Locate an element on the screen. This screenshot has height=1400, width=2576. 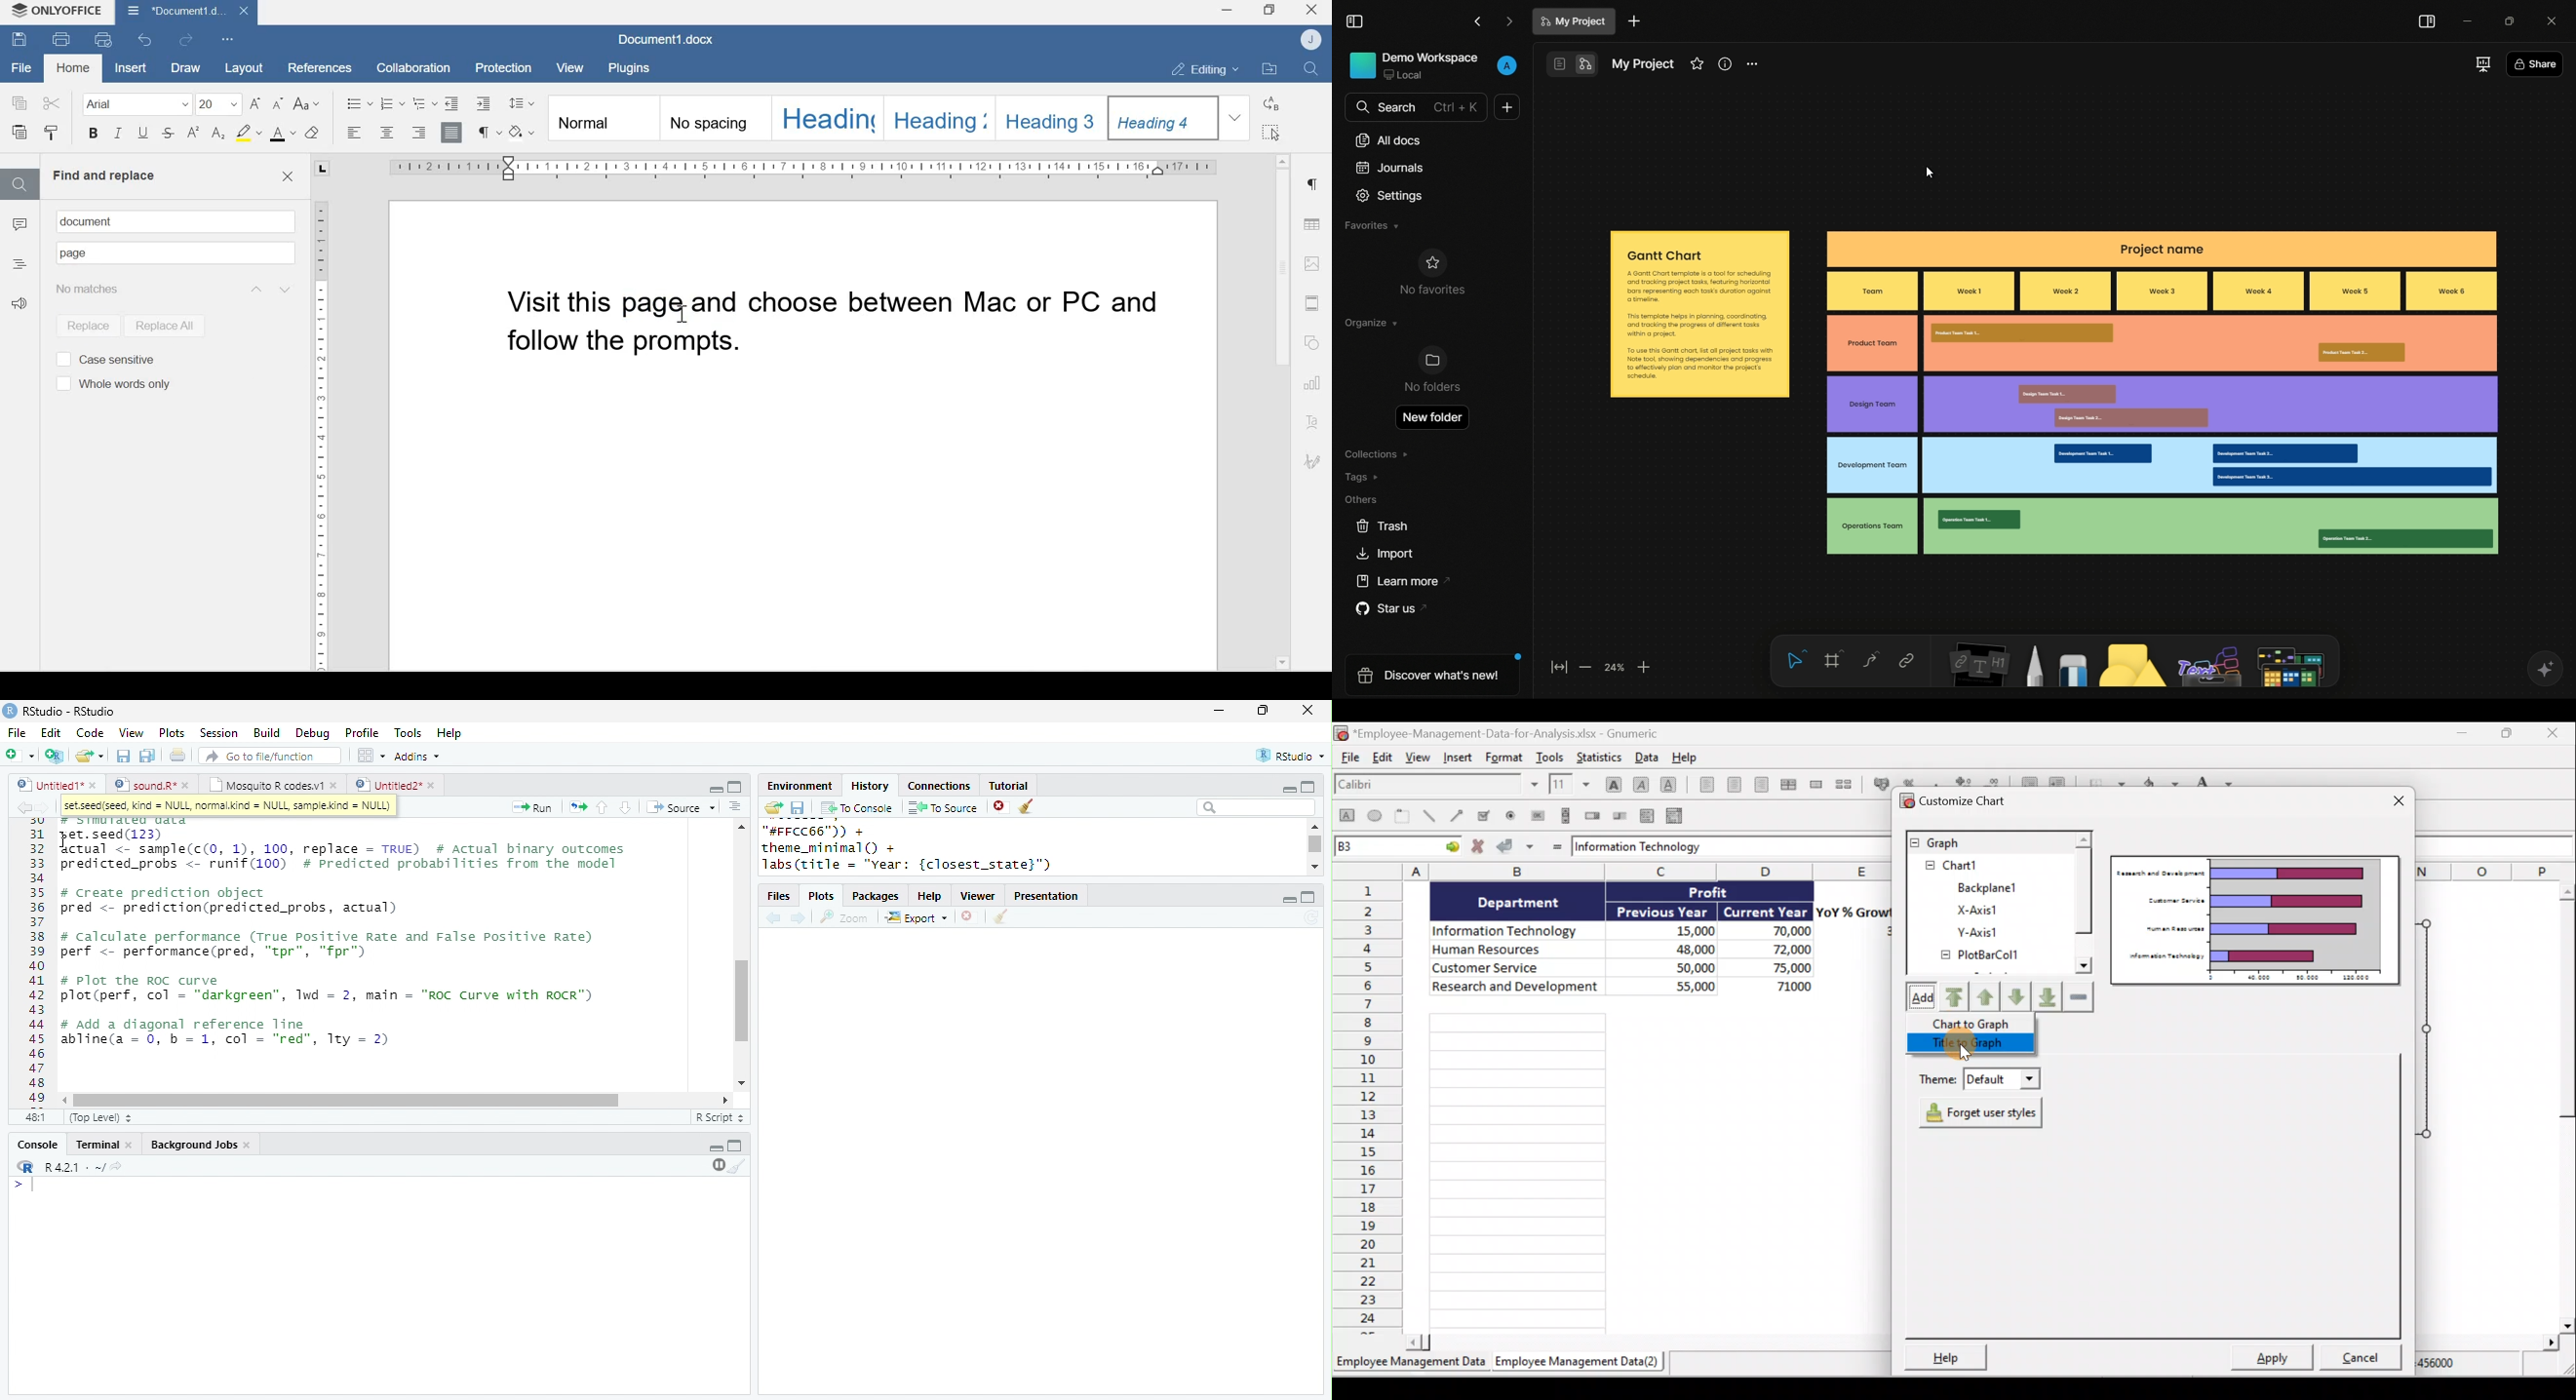
50,000 is located at coordinates (1682, 966).